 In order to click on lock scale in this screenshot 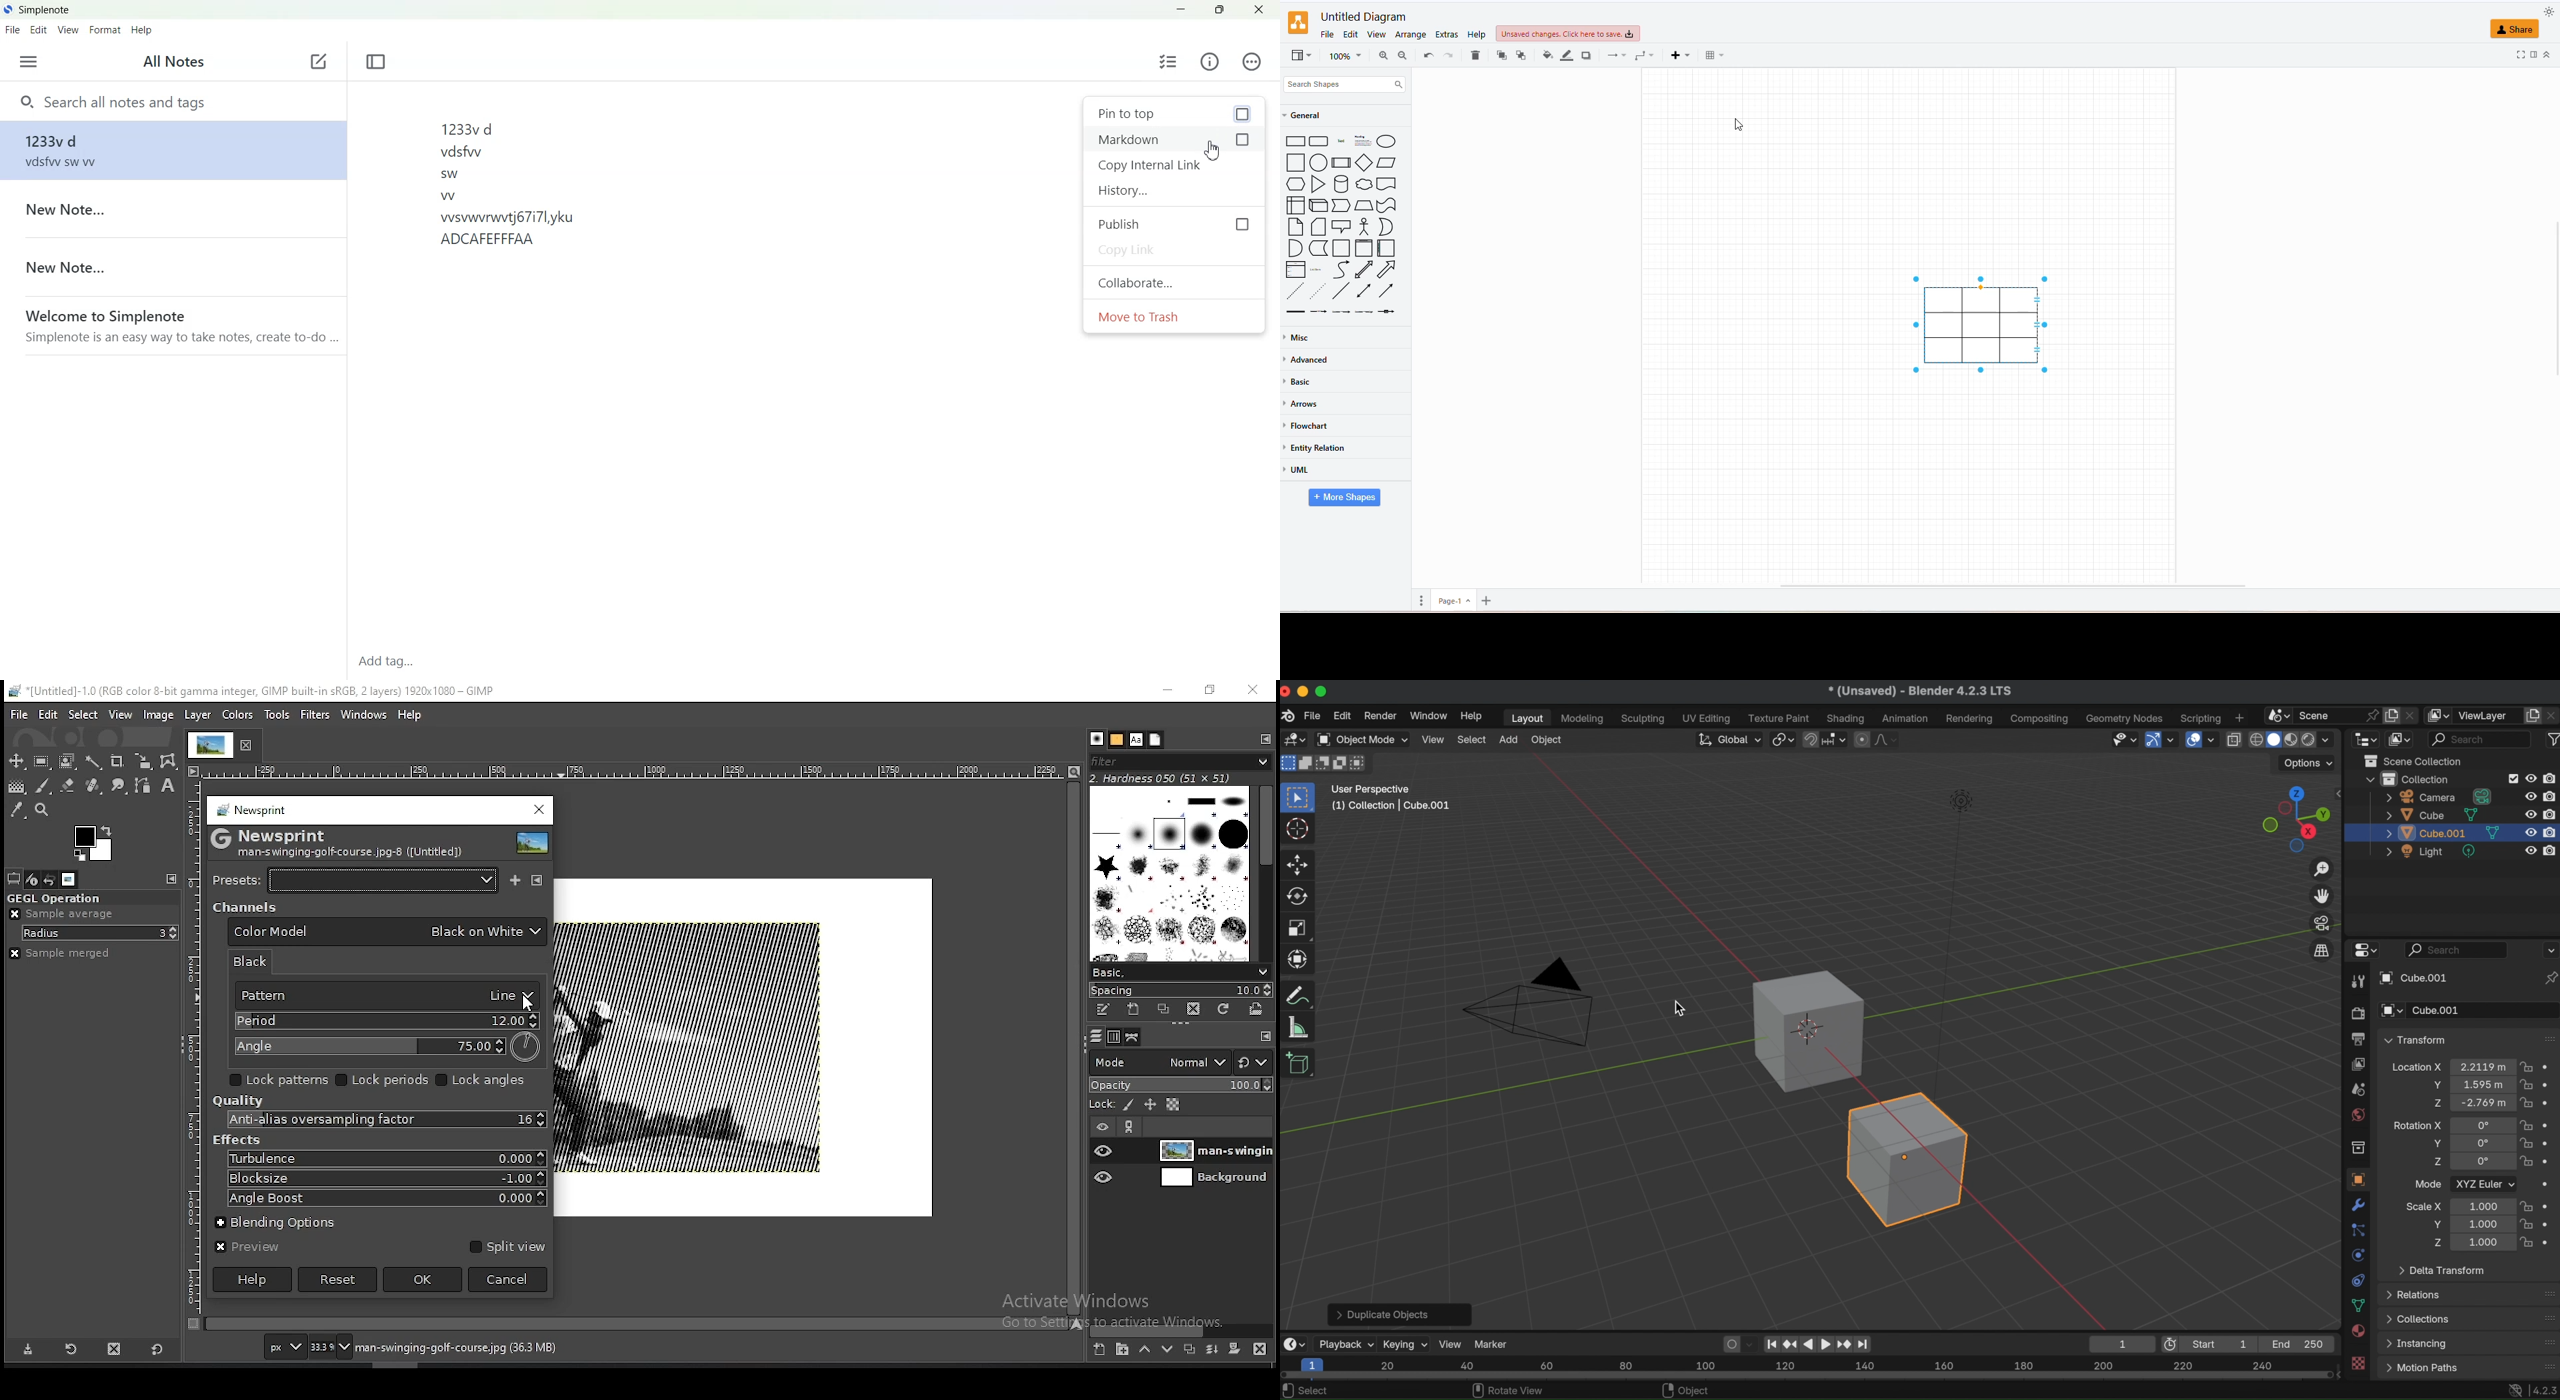, I will do `click(2528, 1240)`.